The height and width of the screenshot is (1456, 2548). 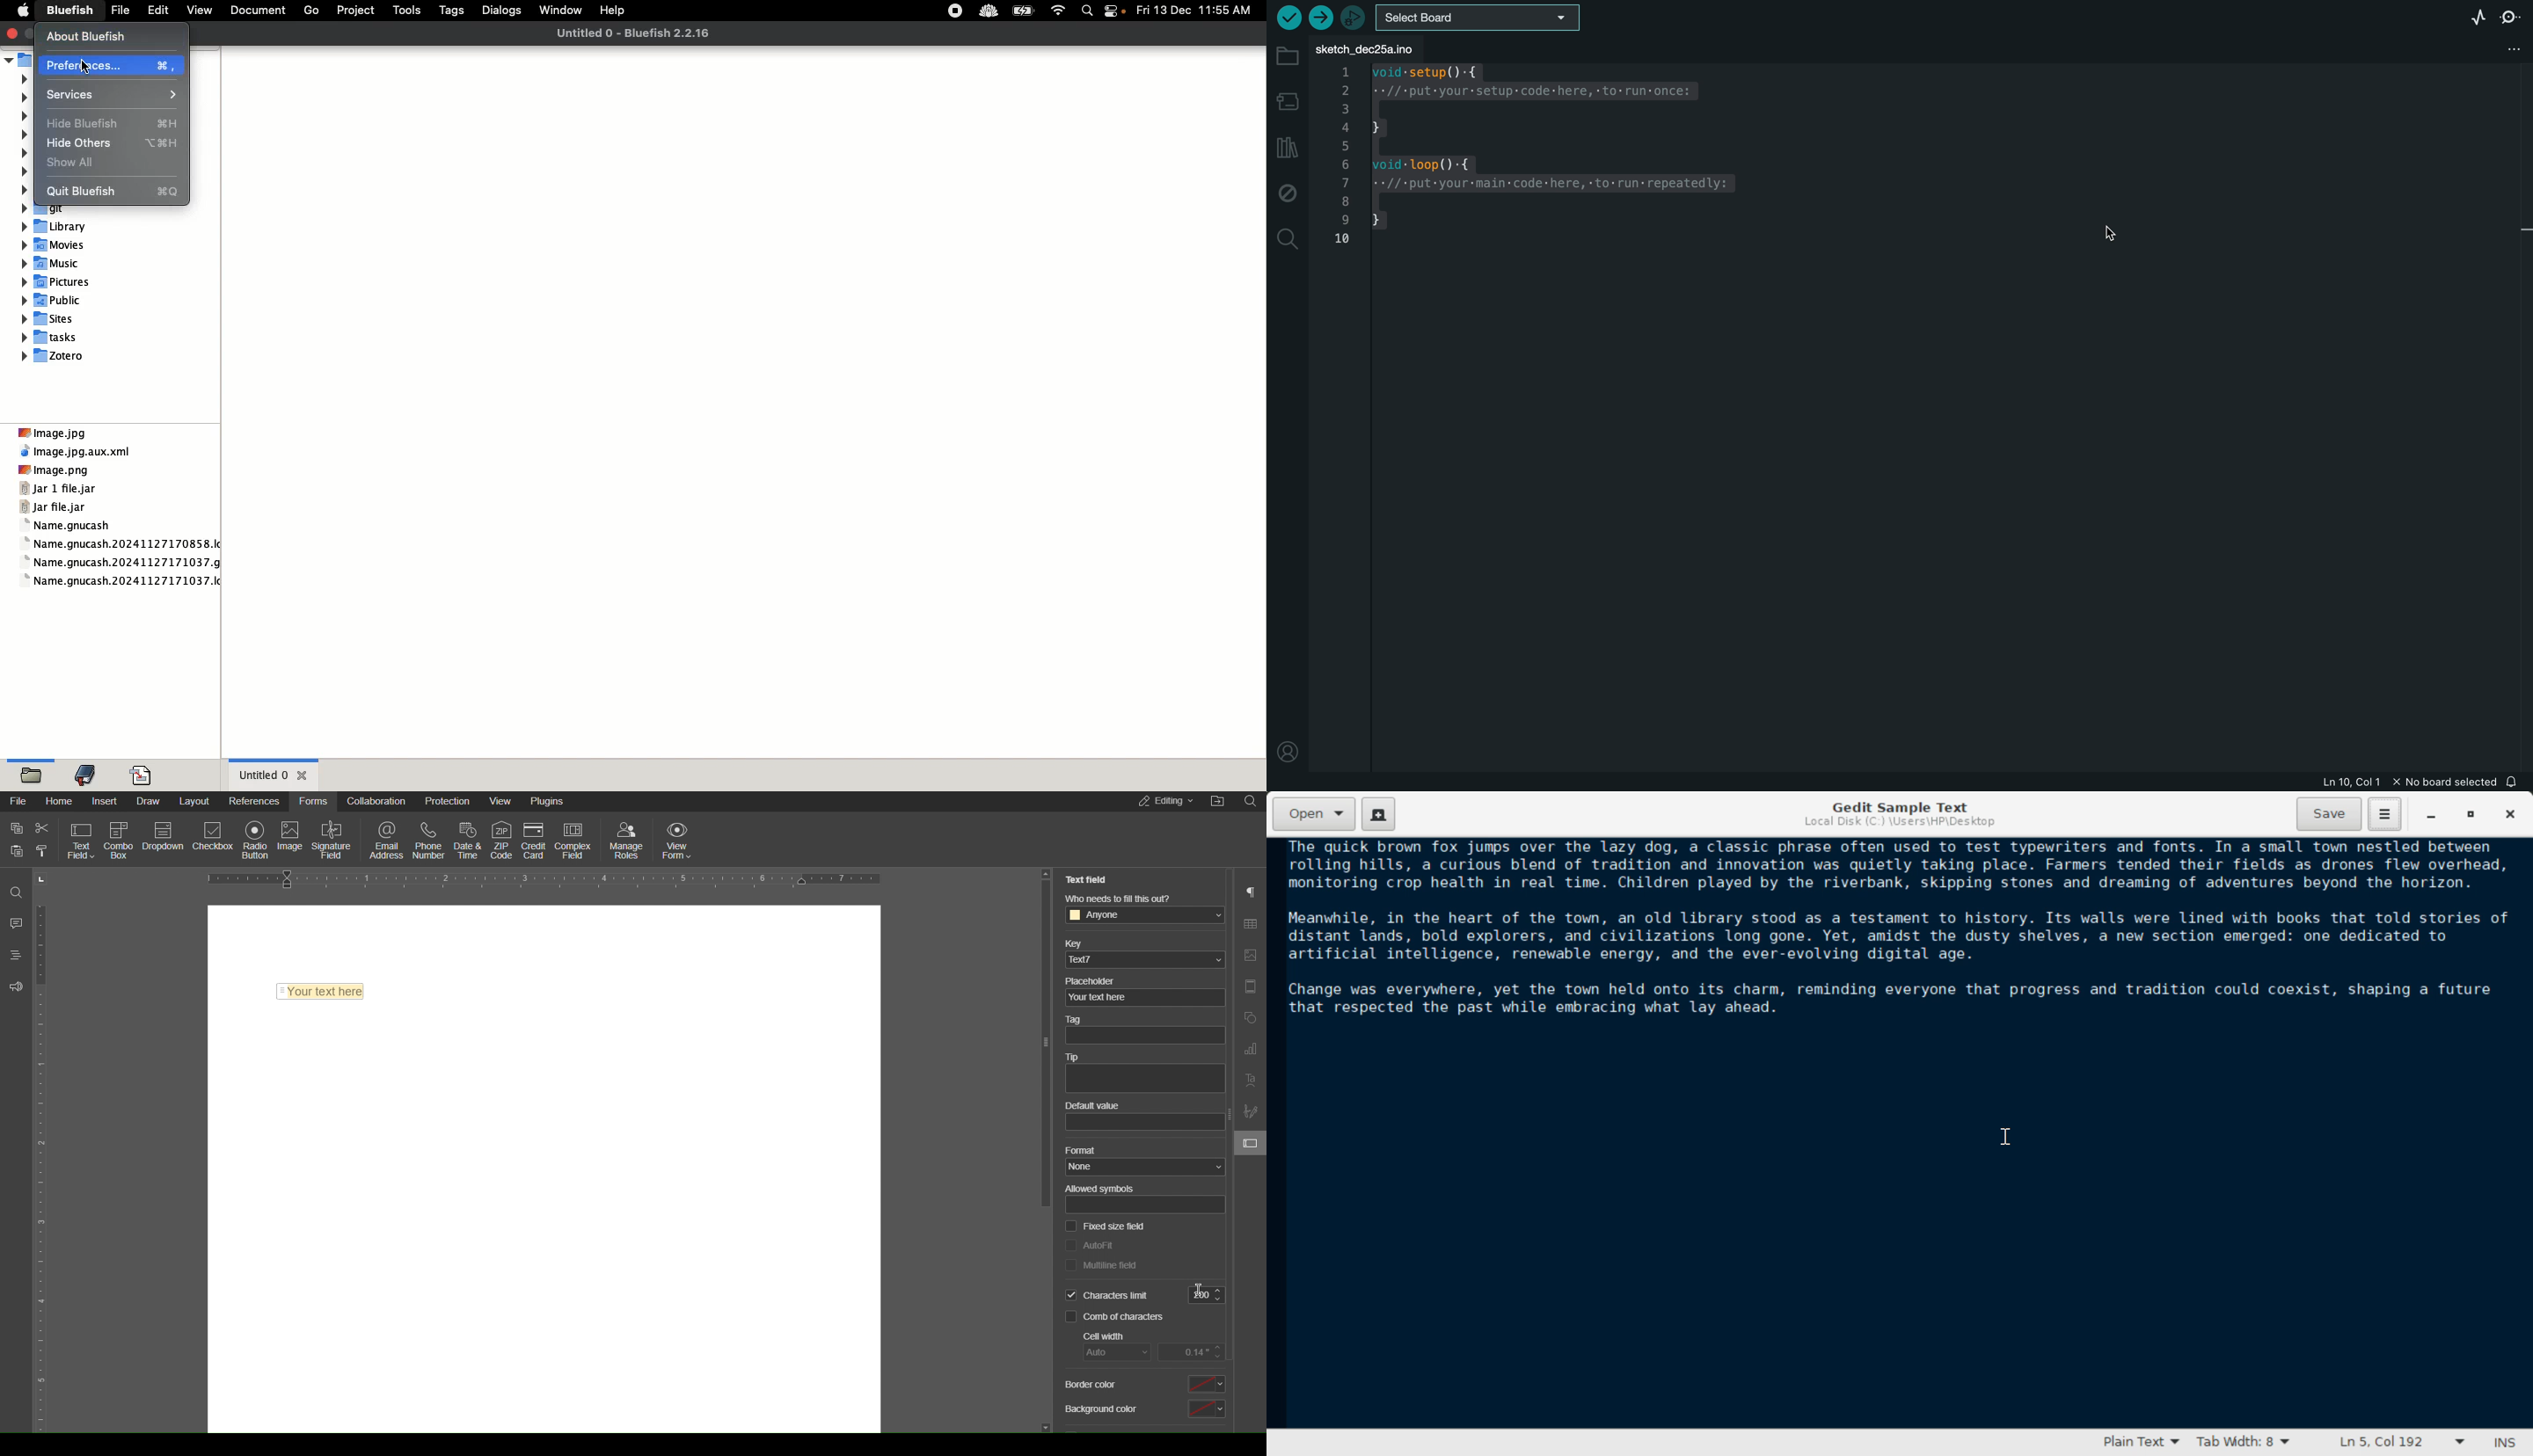 I want to click on Restore Down , so click(x=2431, y=815).